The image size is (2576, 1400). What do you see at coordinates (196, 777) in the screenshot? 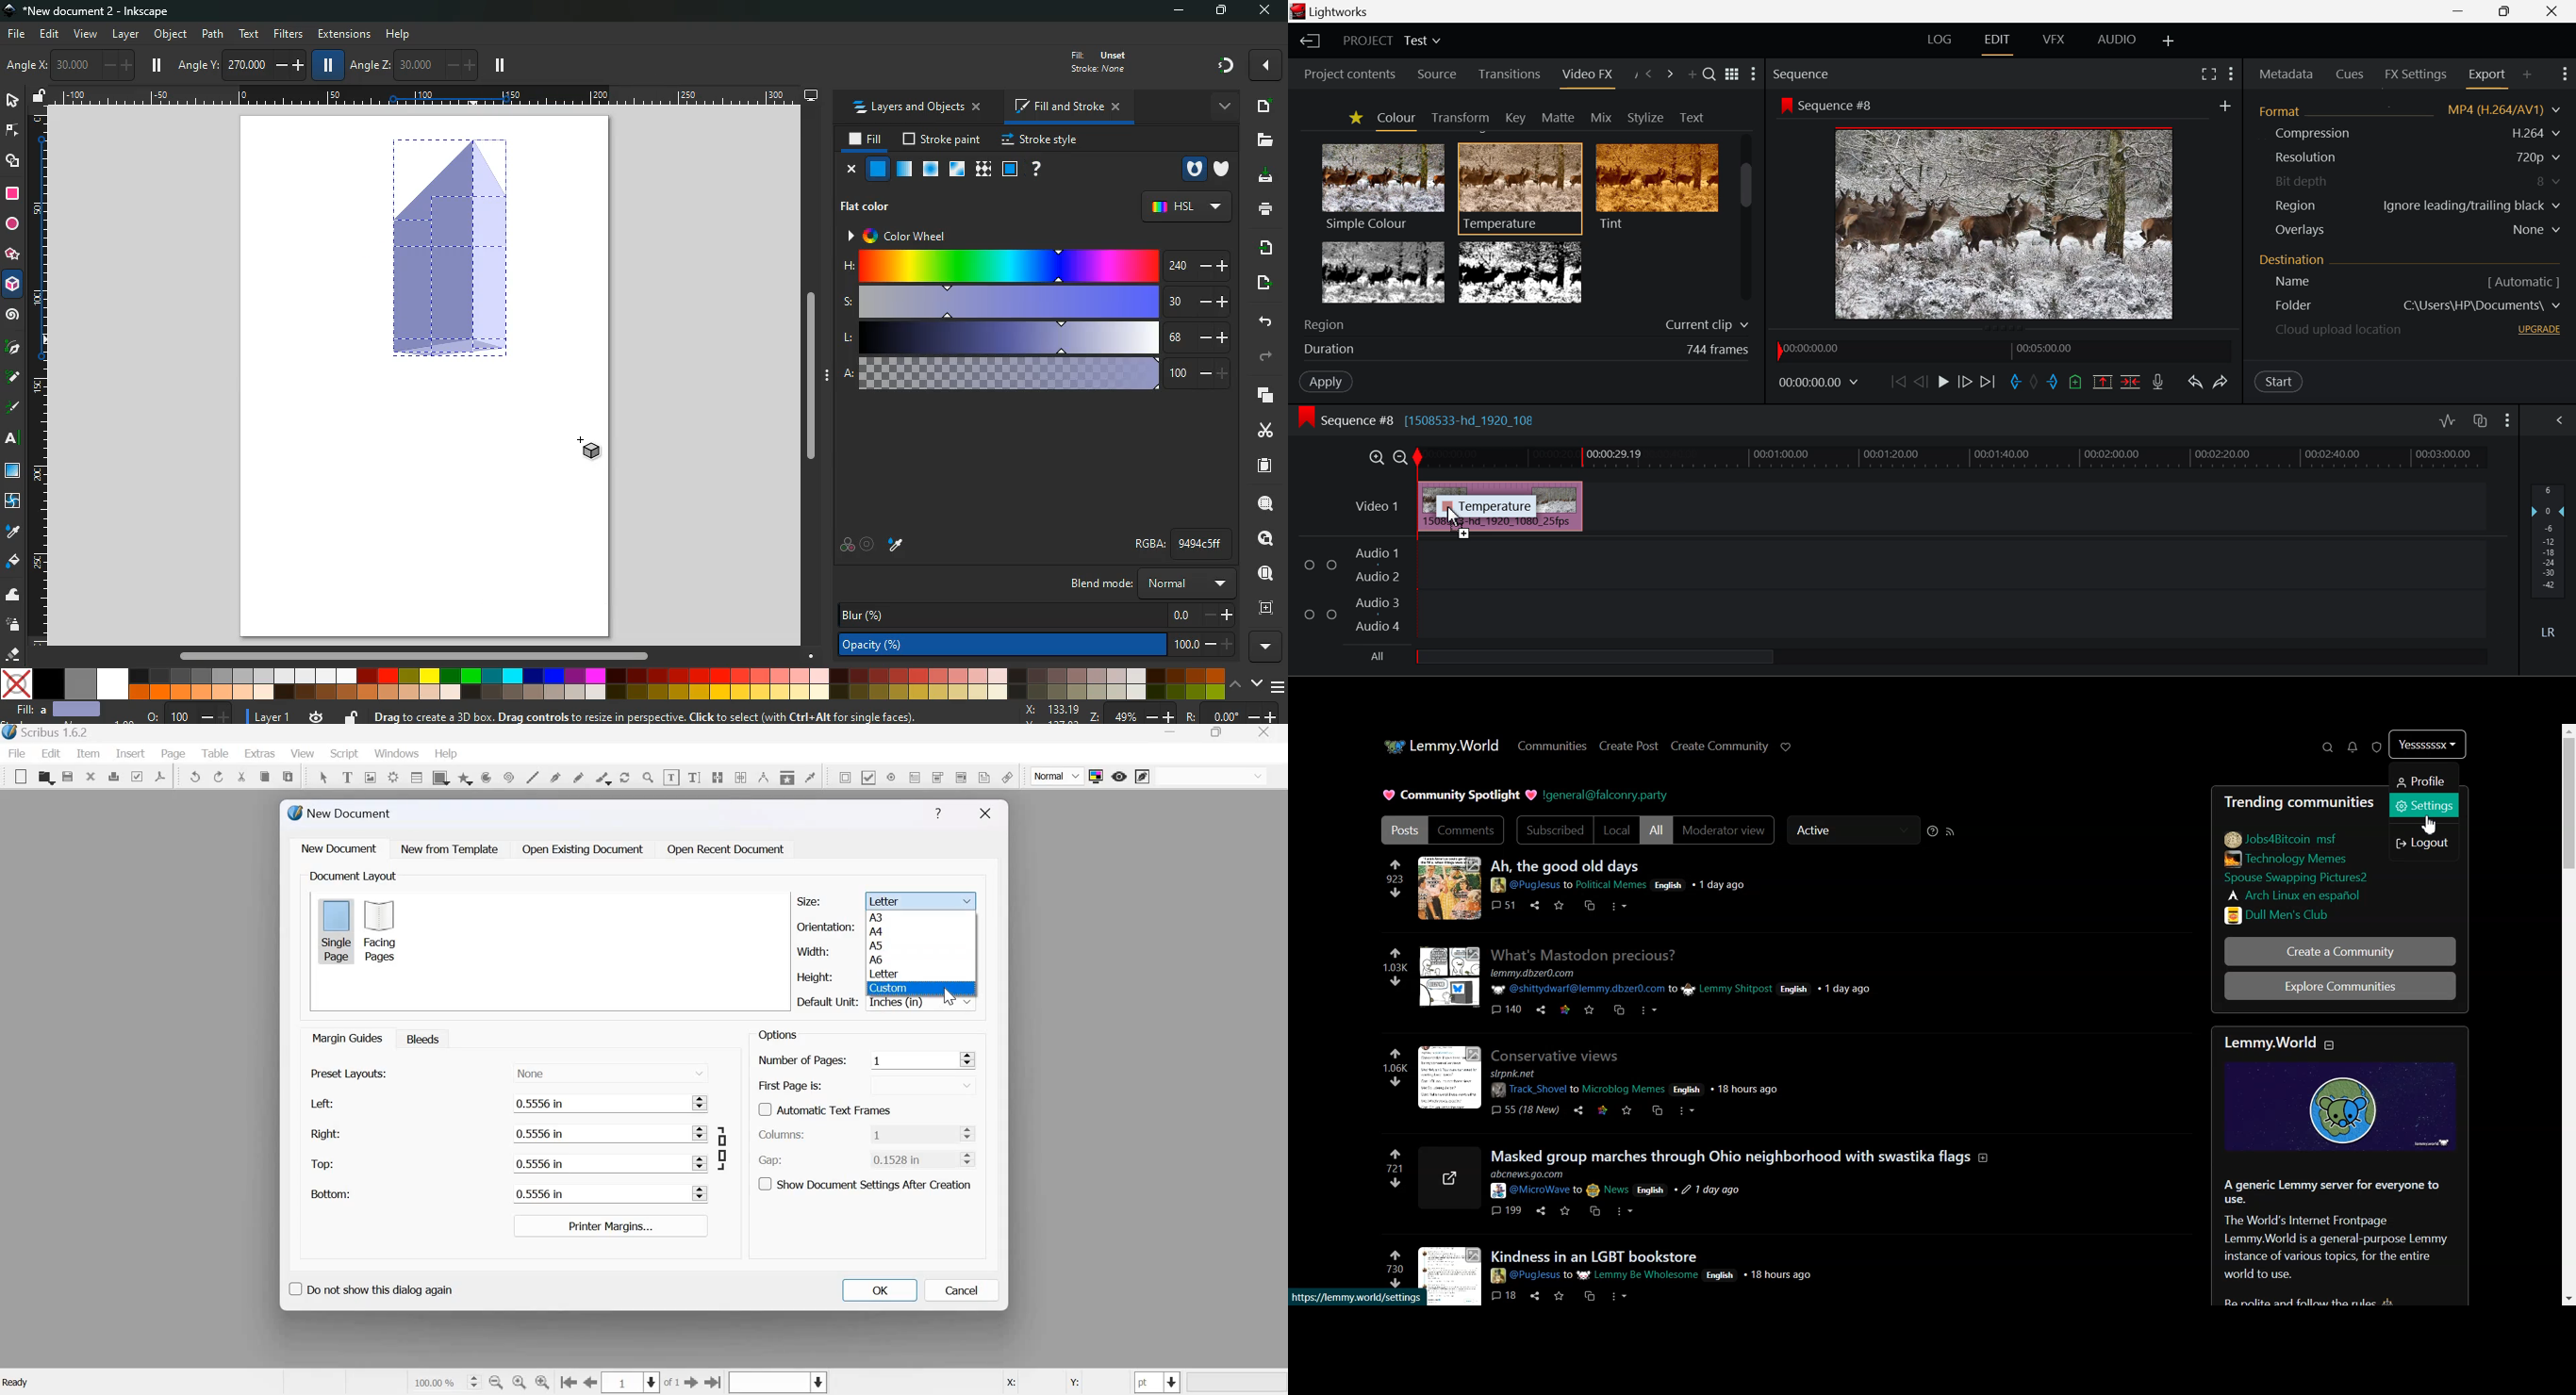
I see `Undo` at bounding box center [196, 777].